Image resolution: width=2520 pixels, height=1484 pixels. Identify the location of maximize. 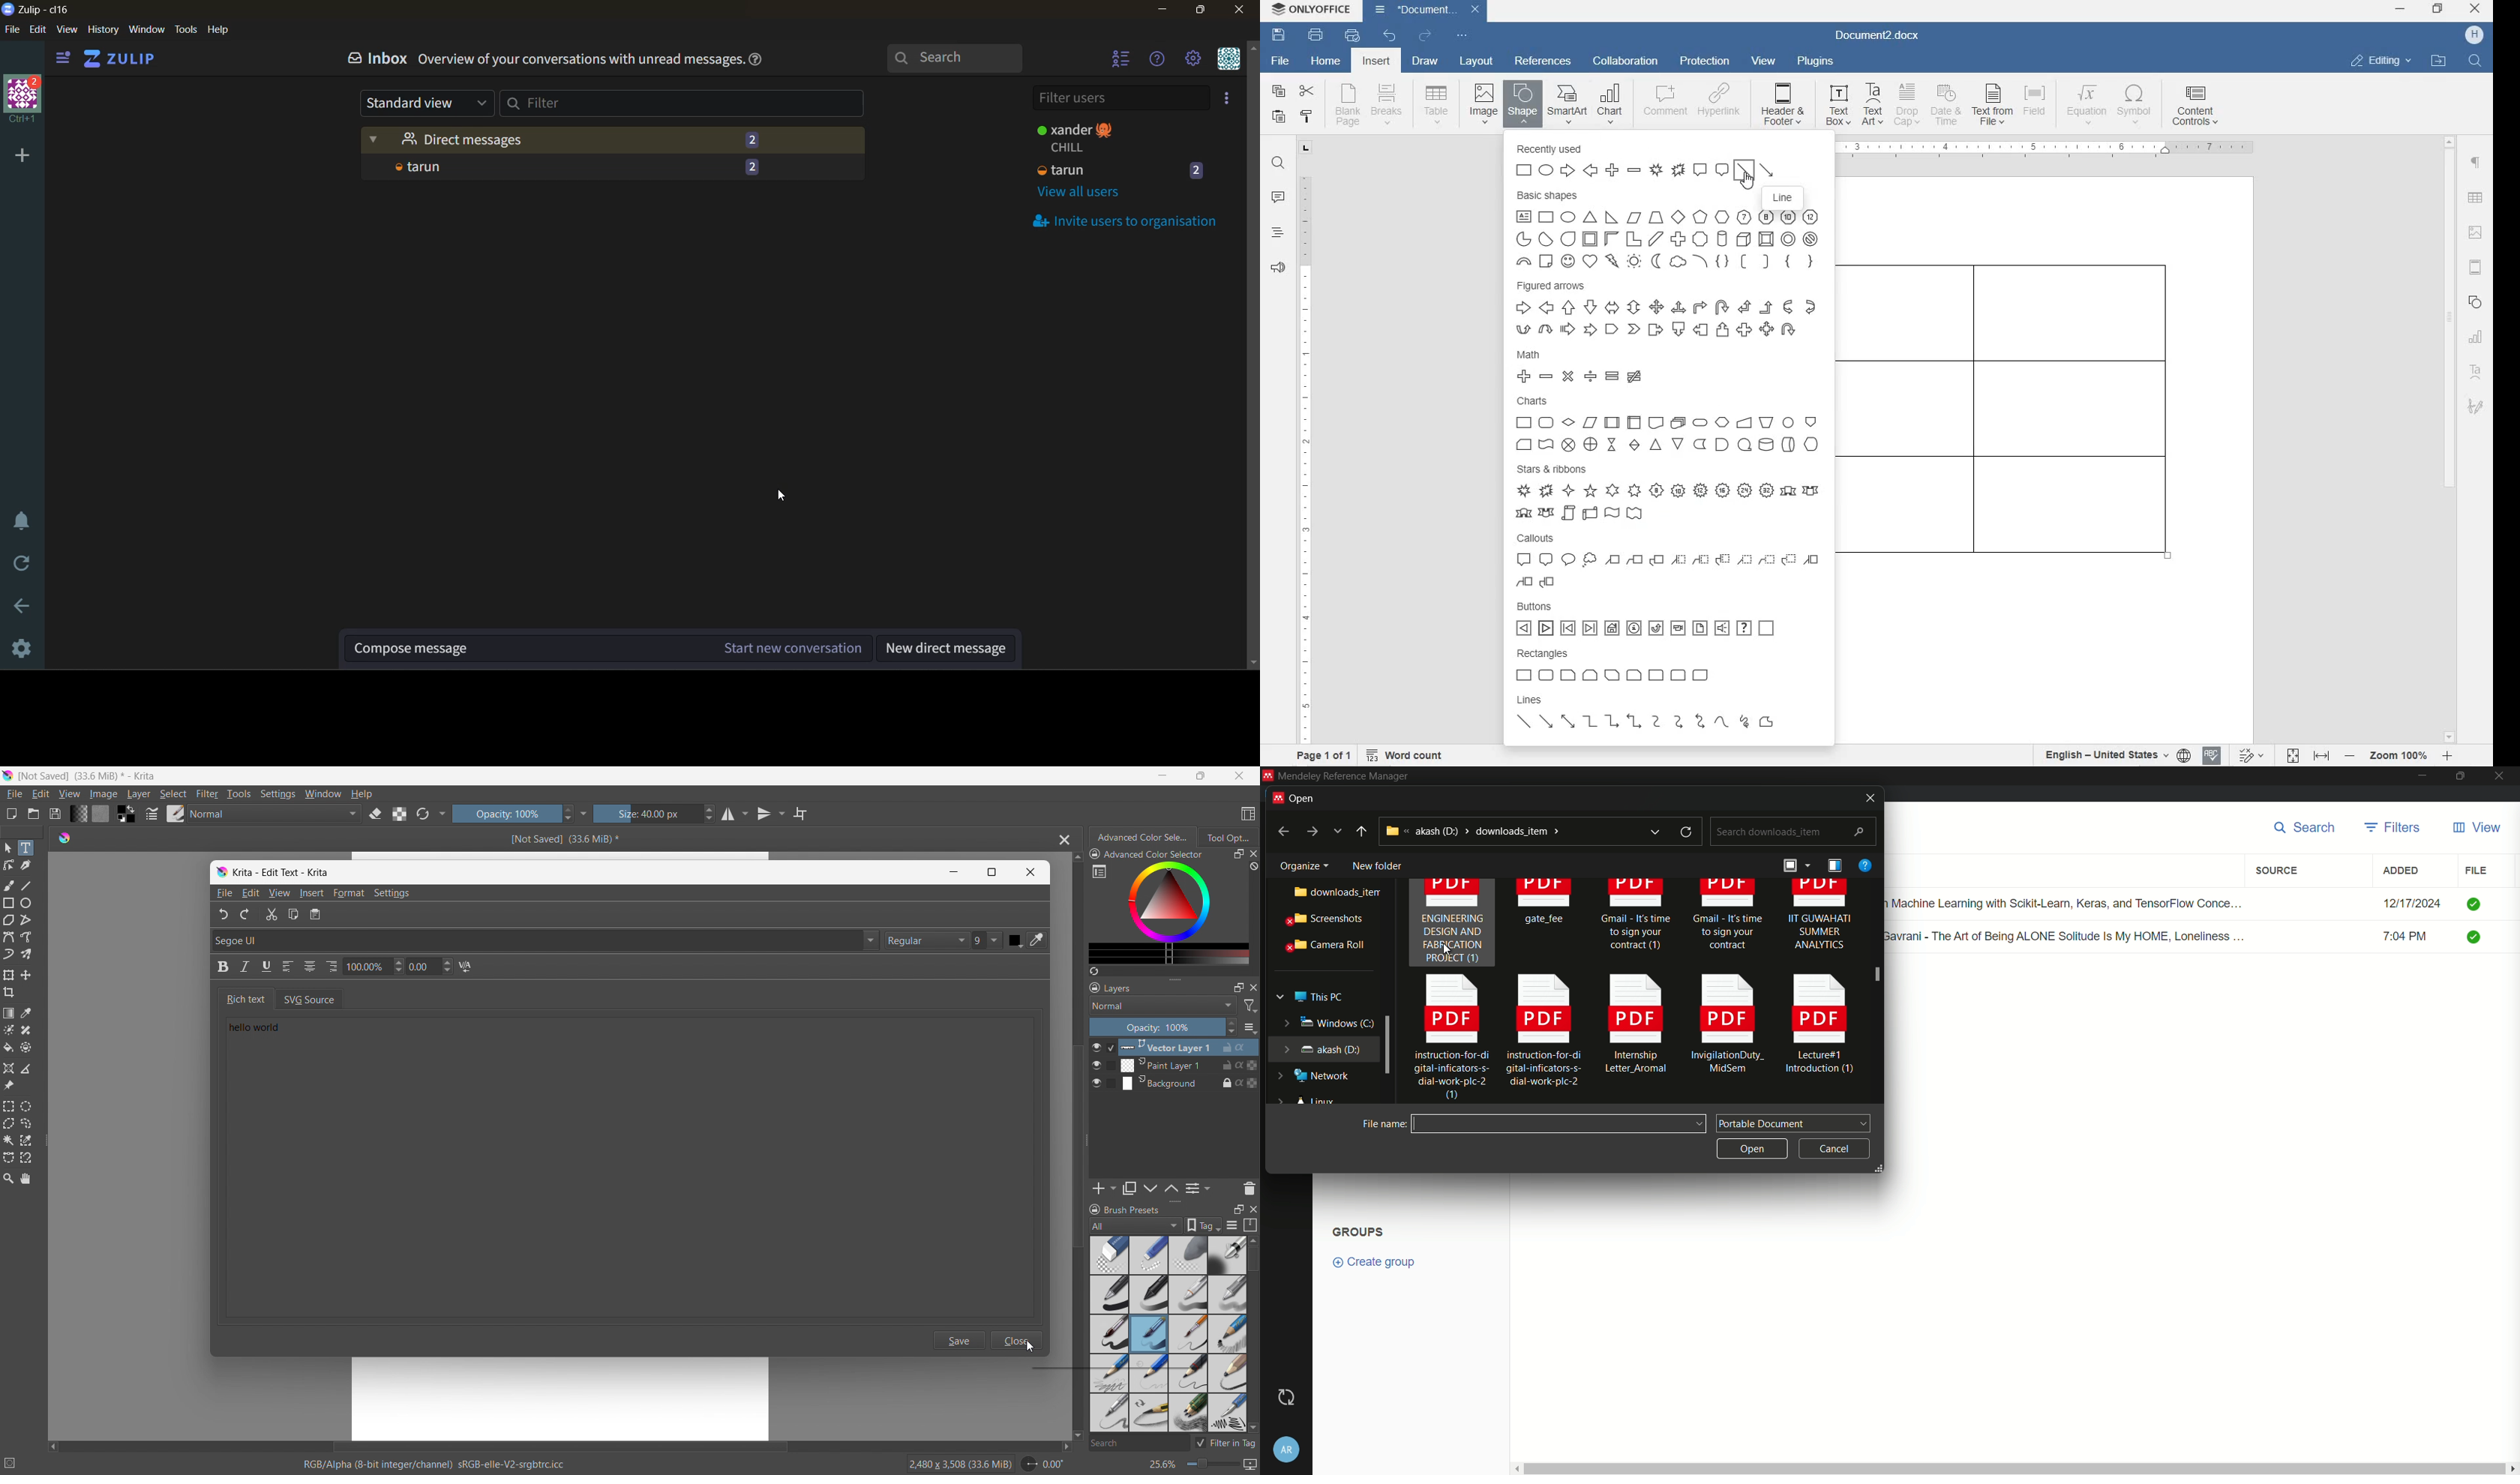
(1198, 776).